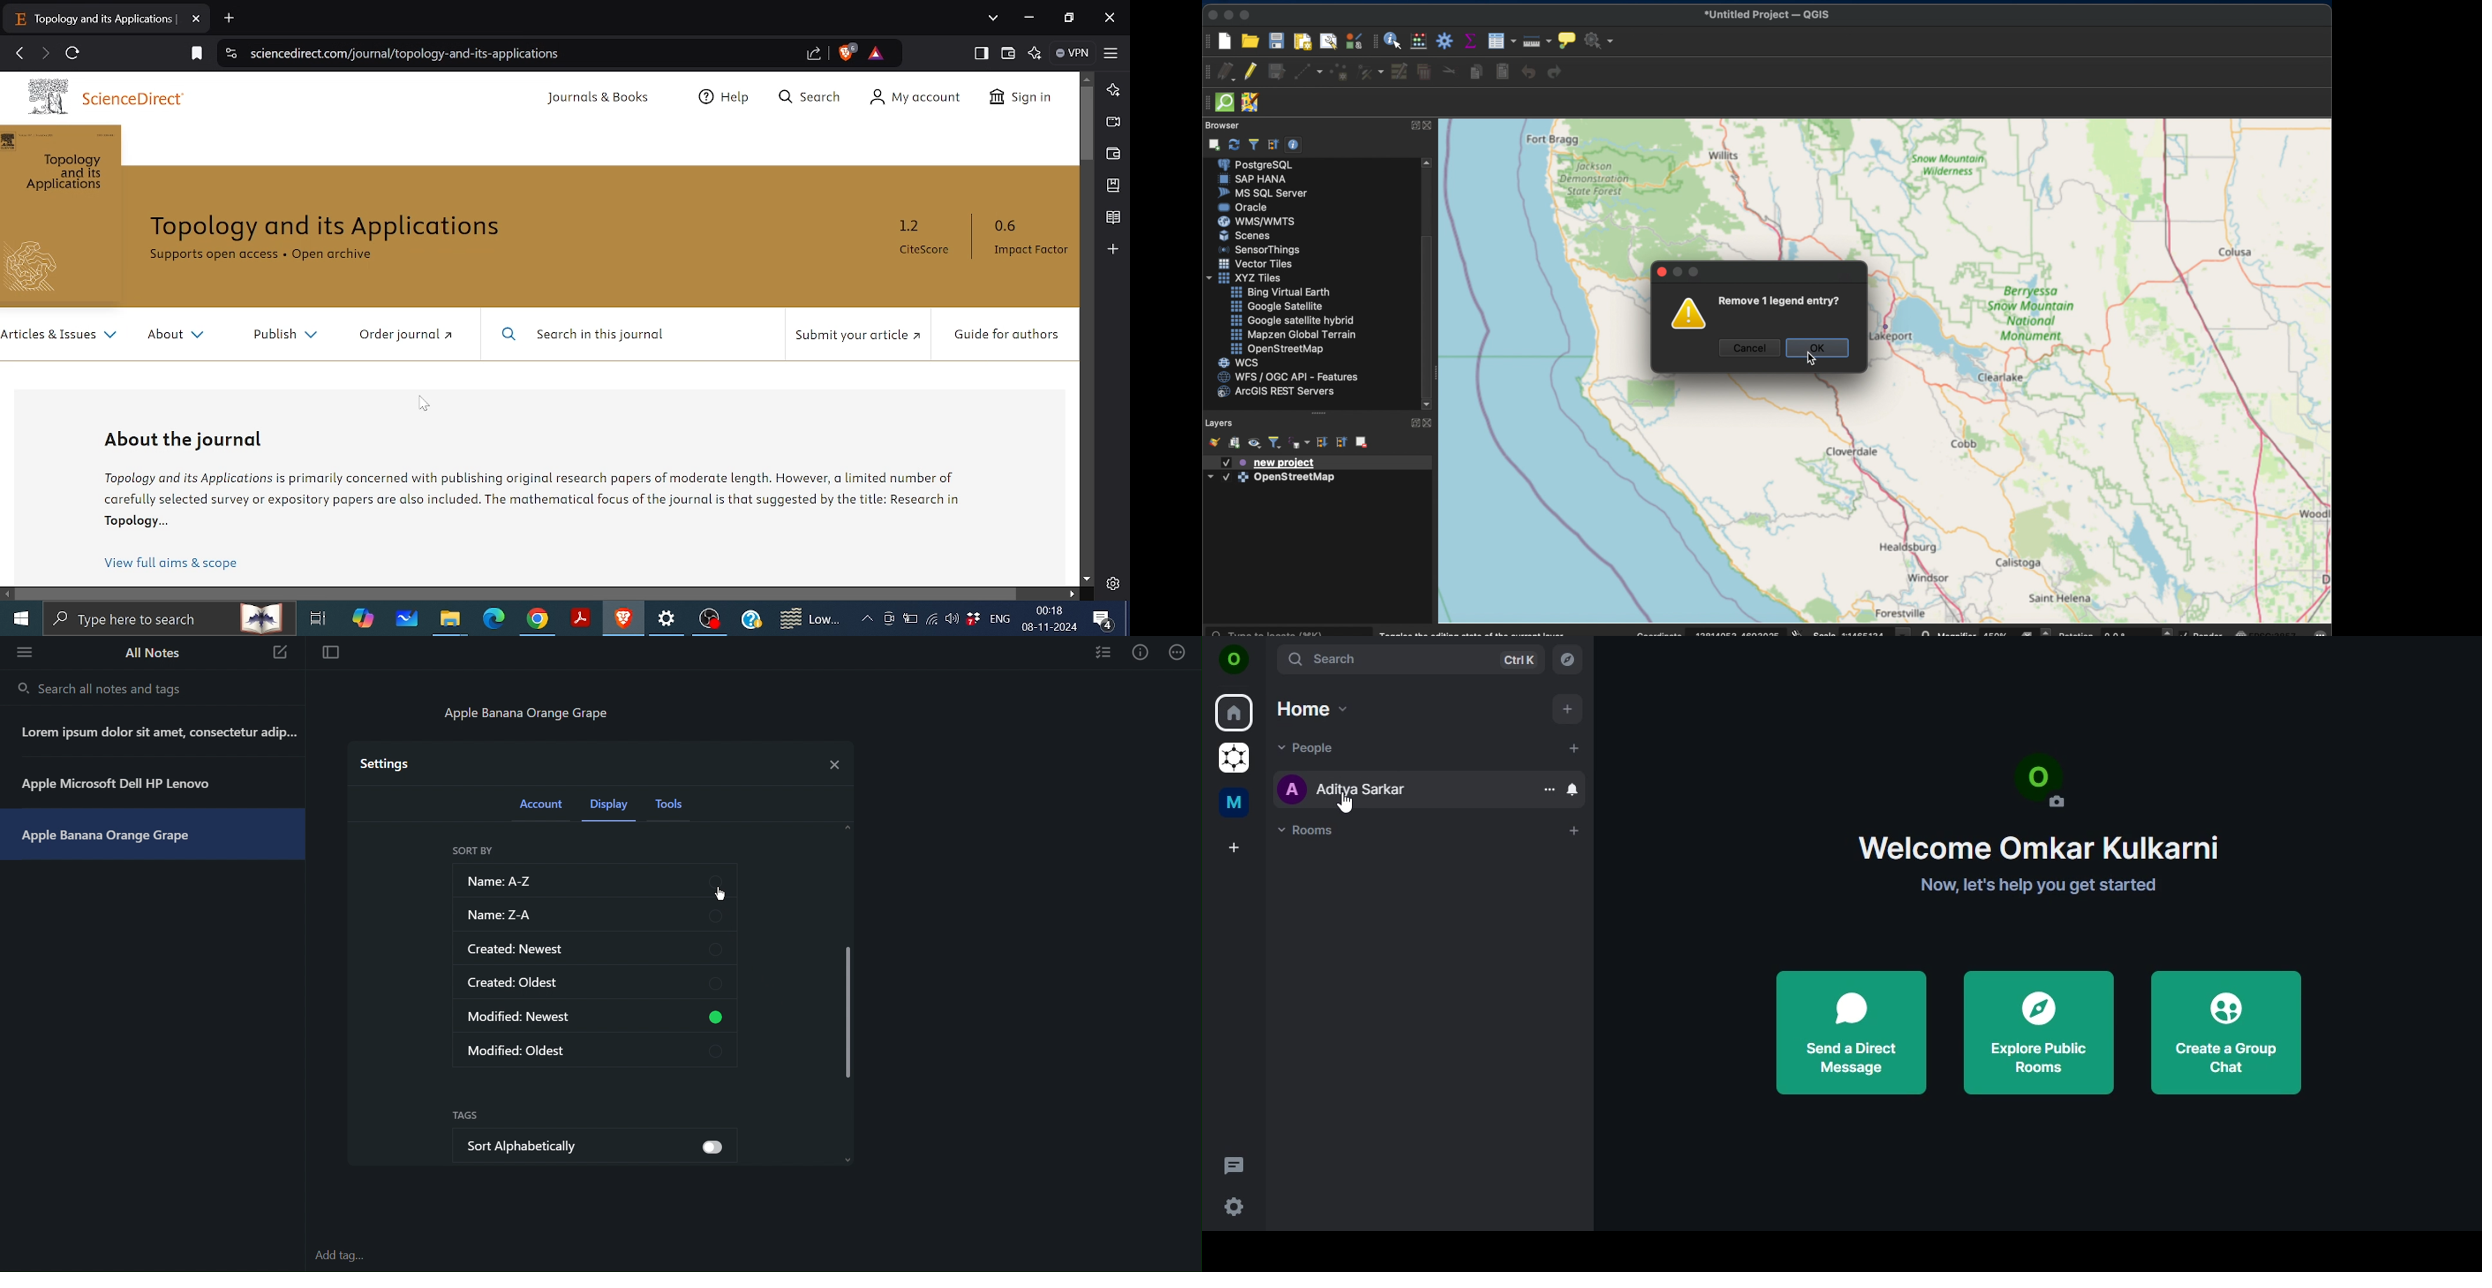 This screenshot has width=2492, height=1288. Describe the element at coordinates (595, 982) in the screenshot. I see `Created: Oldest` at that location.